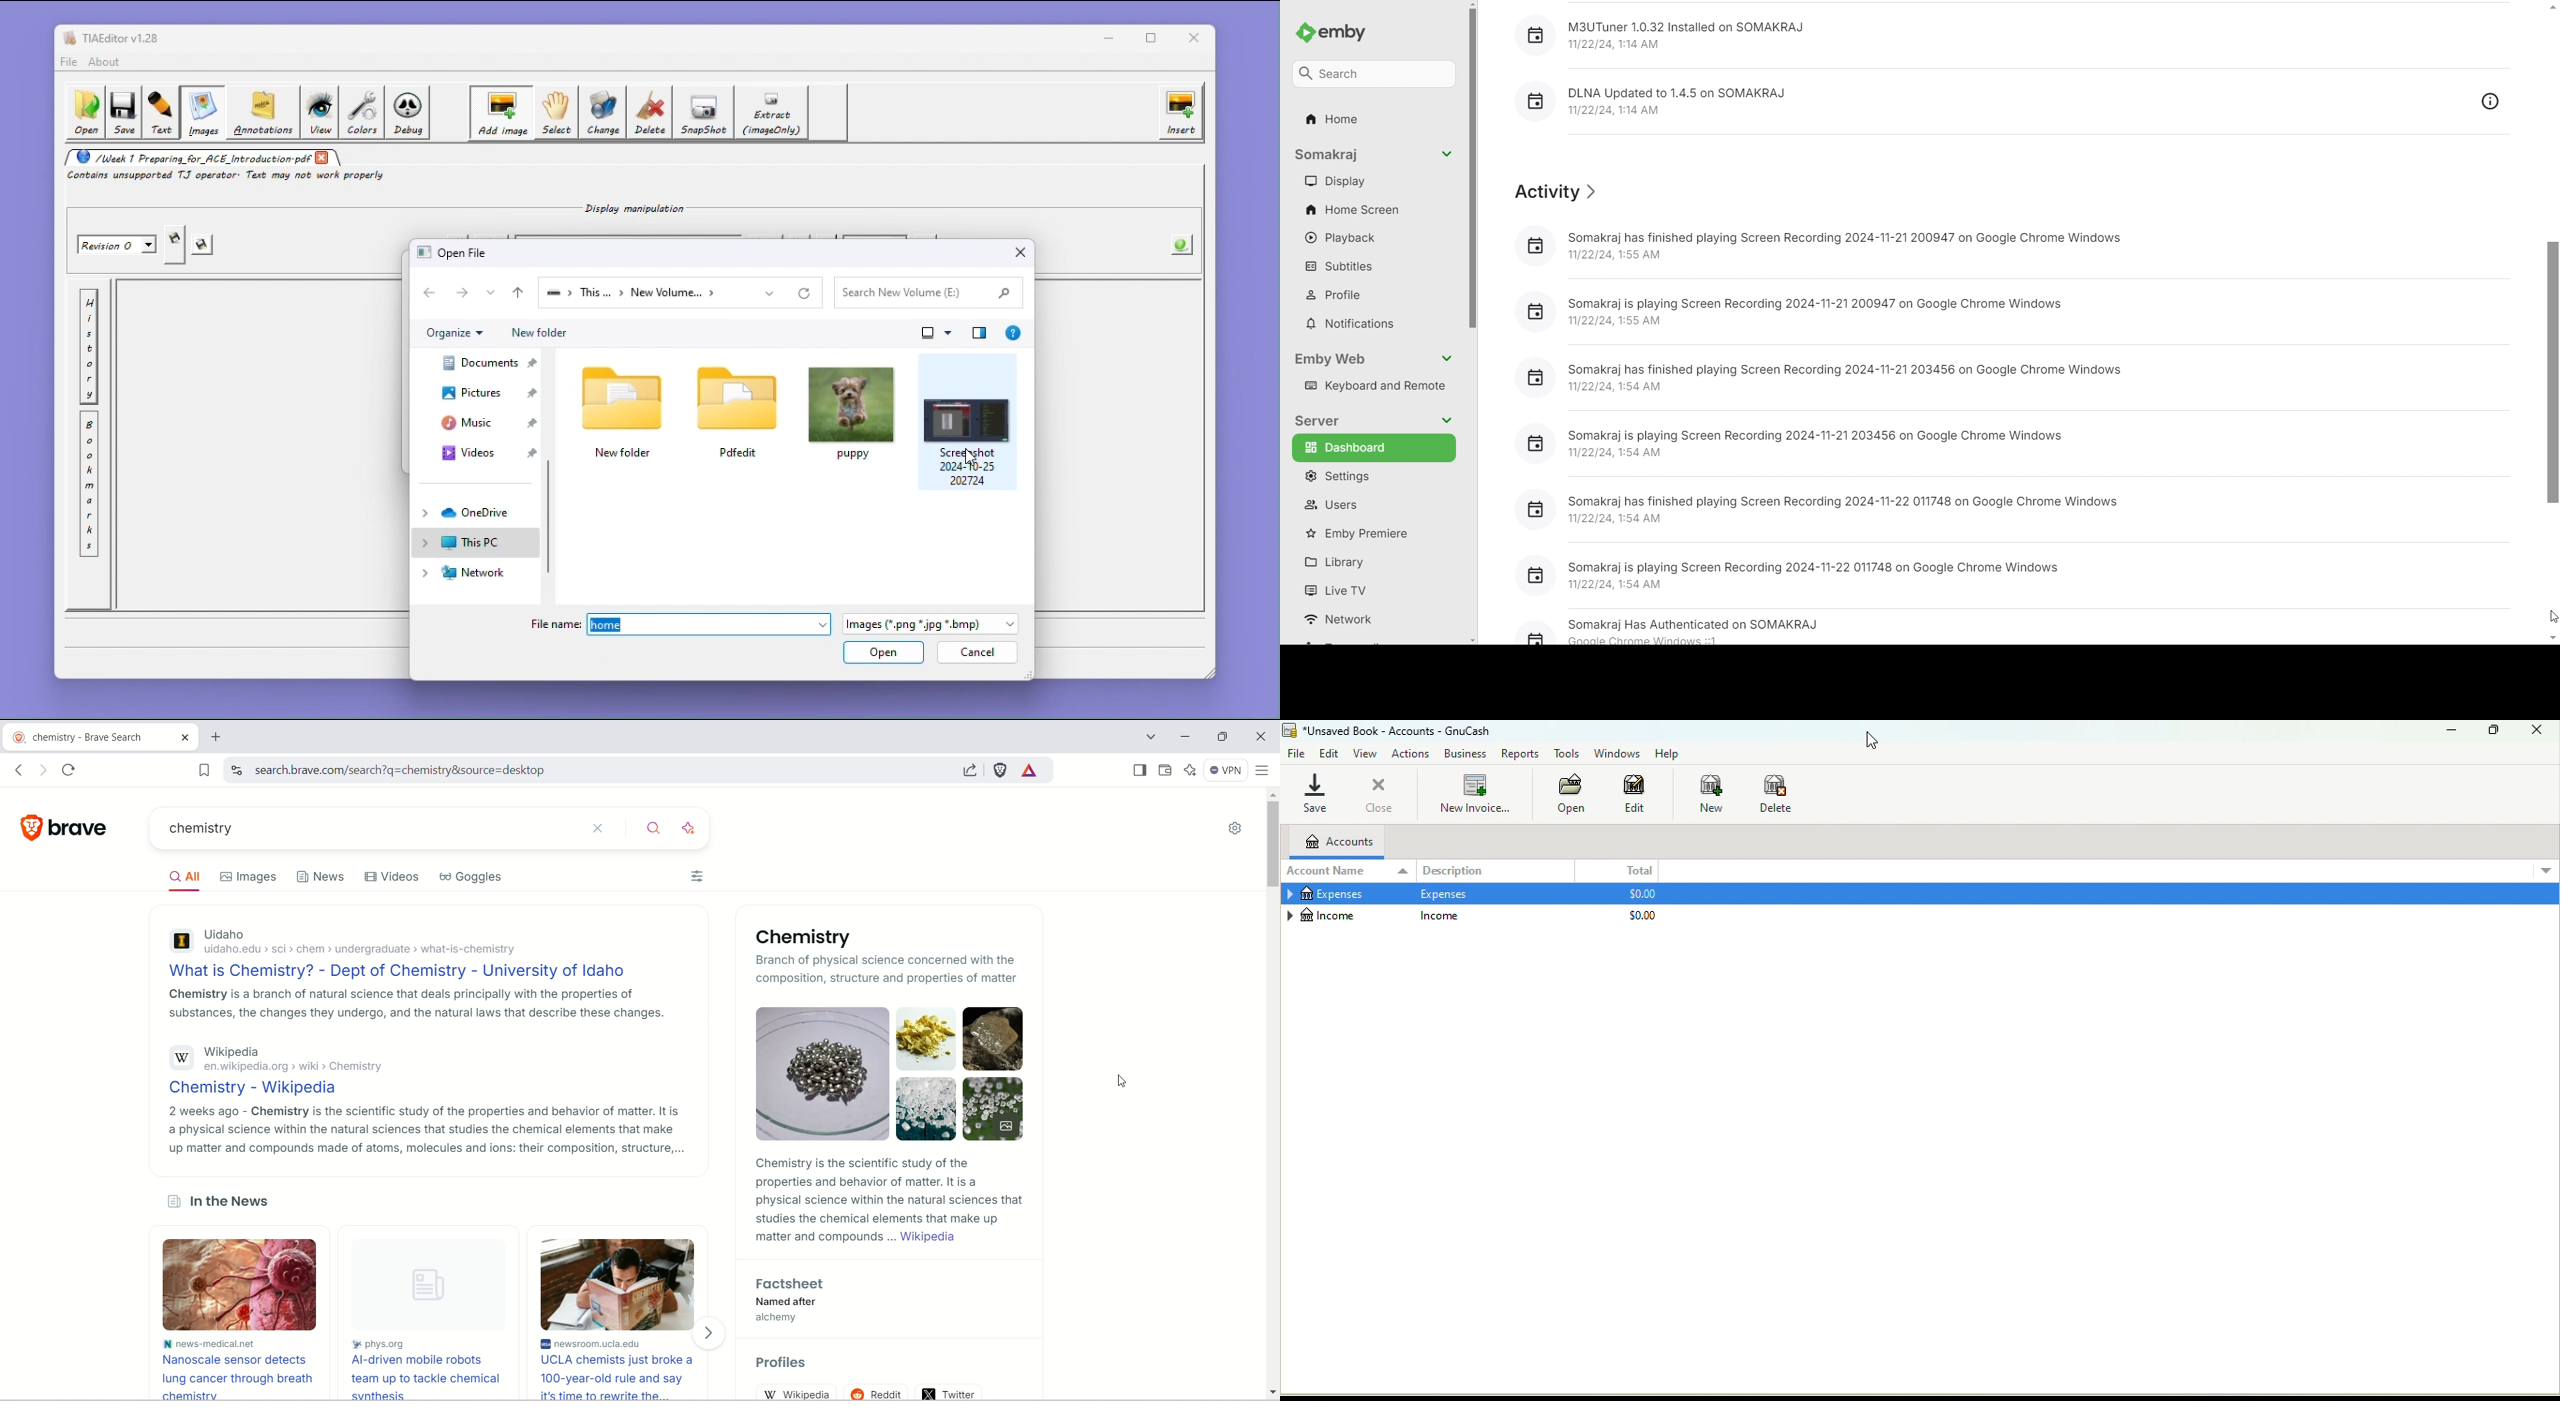 This screenshot has width=2576, height=1428. What do you see at coordinates (893, 1073) in the screenshot?
I see `Images` at bounding box center [893, 1073].